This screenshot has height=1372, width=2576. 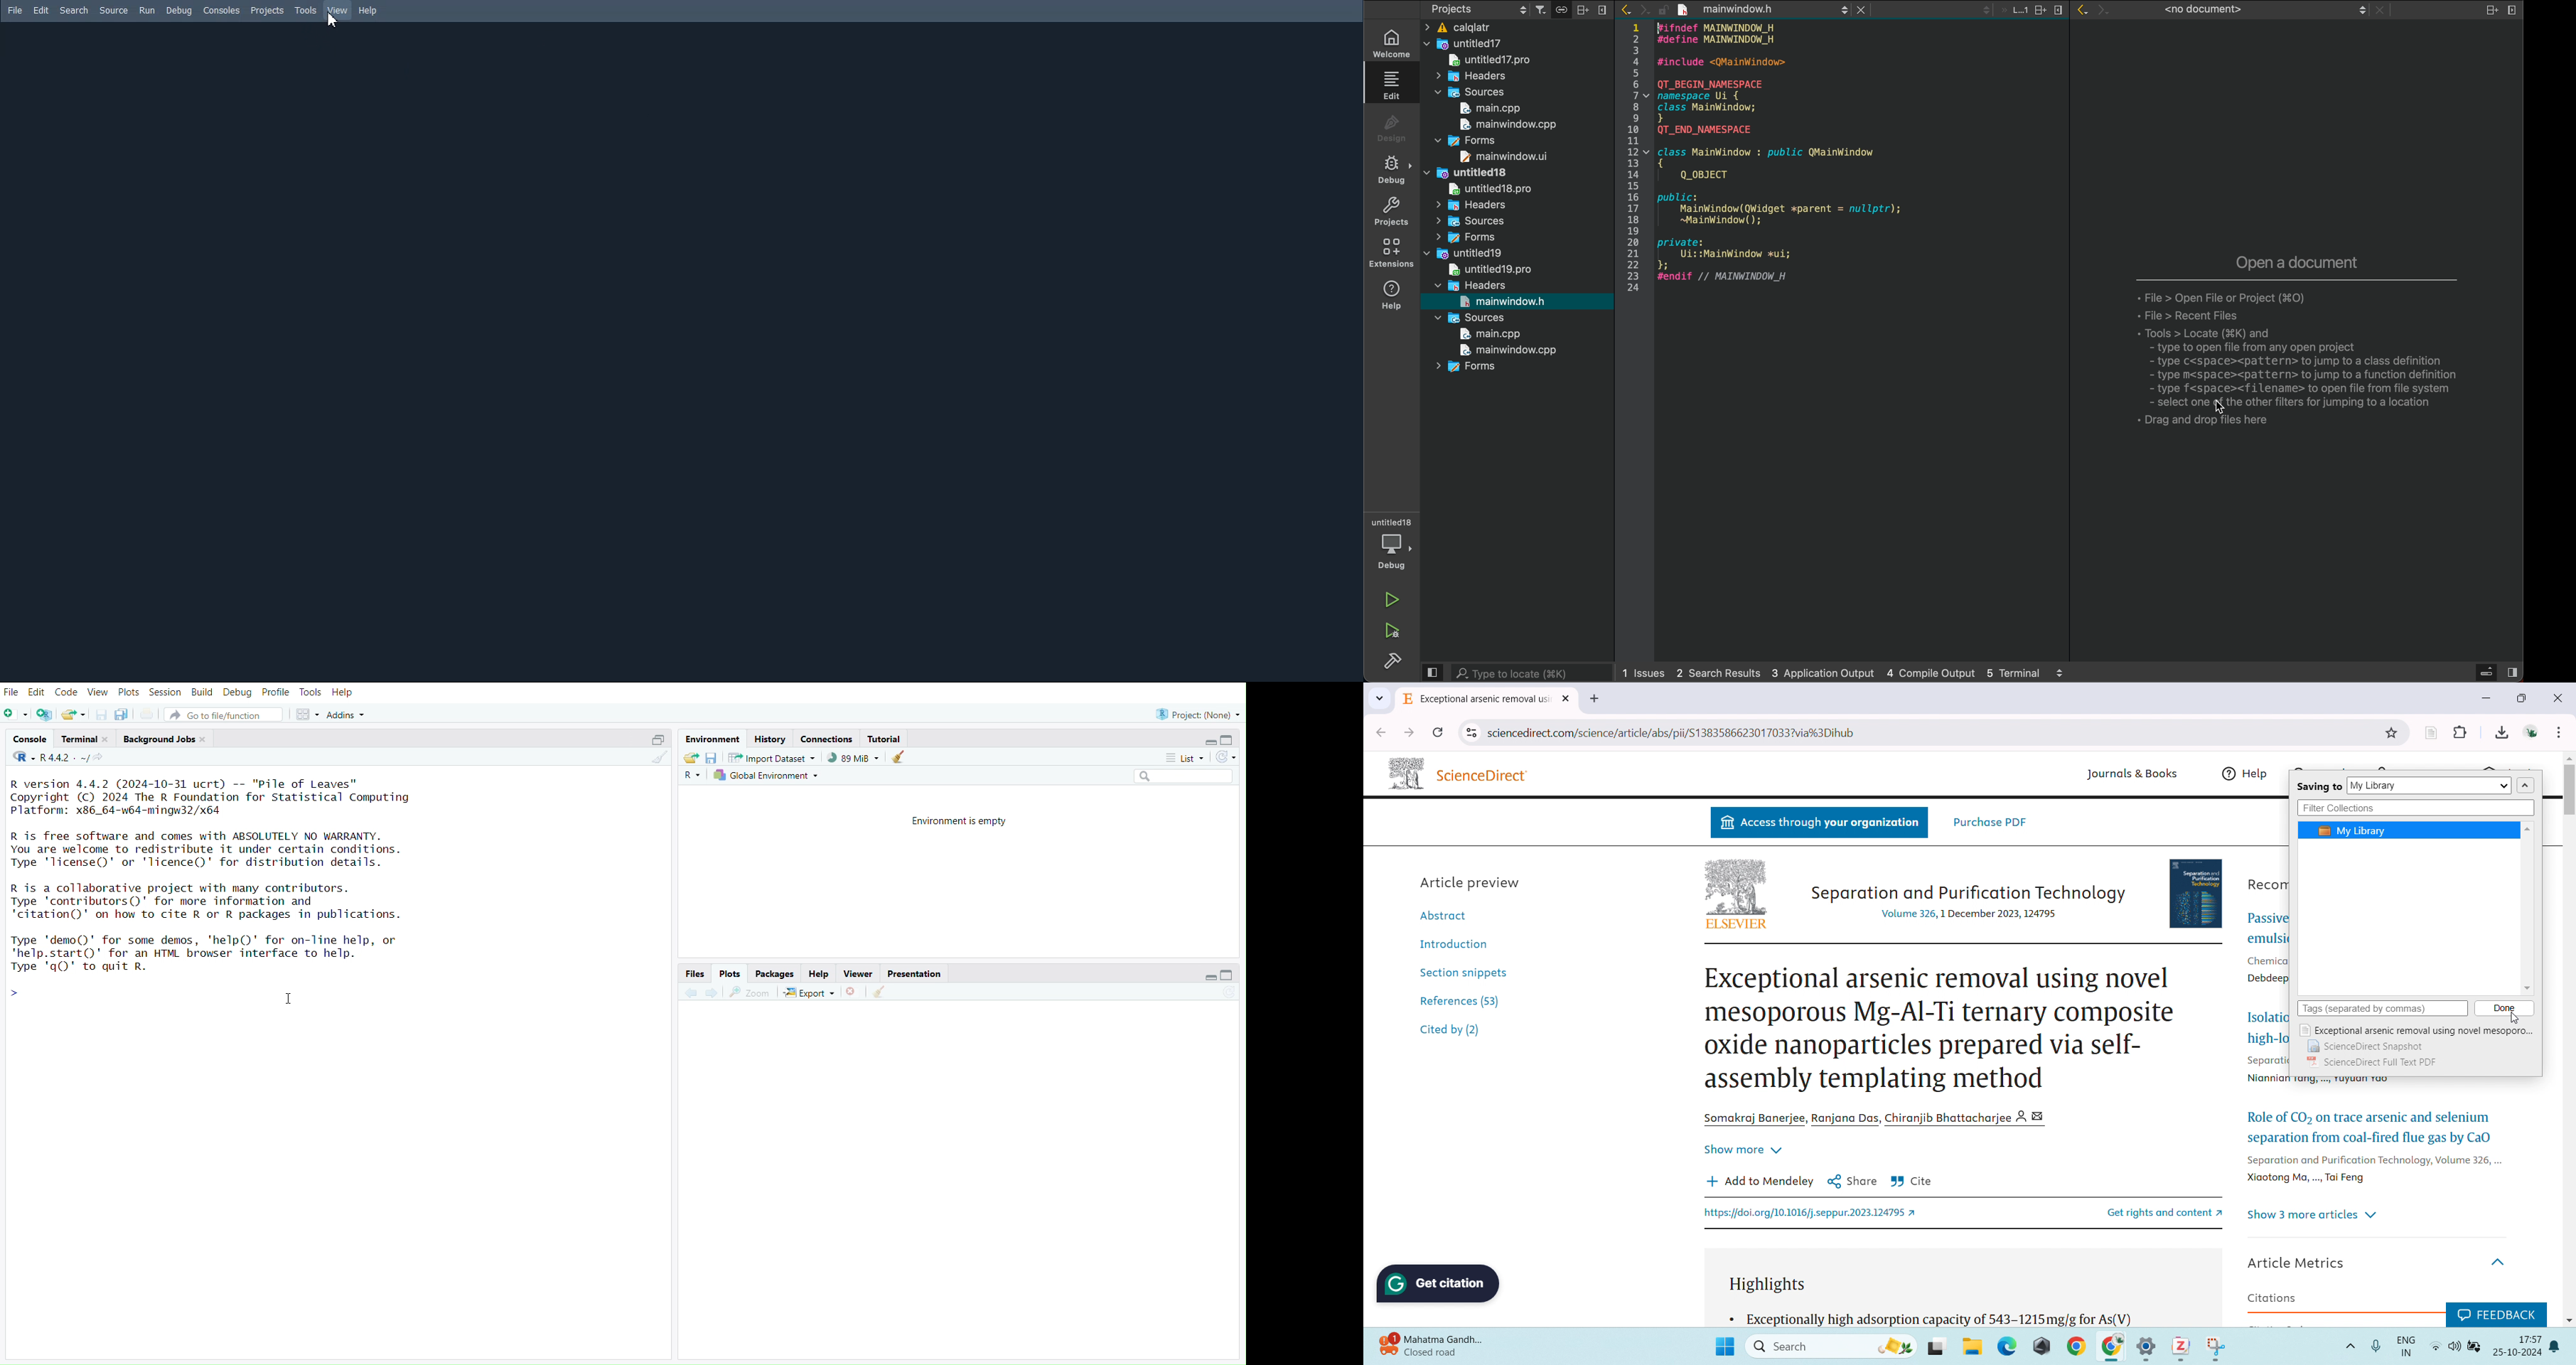 I want to click on Workspace panes, so click(x=307, y=712).